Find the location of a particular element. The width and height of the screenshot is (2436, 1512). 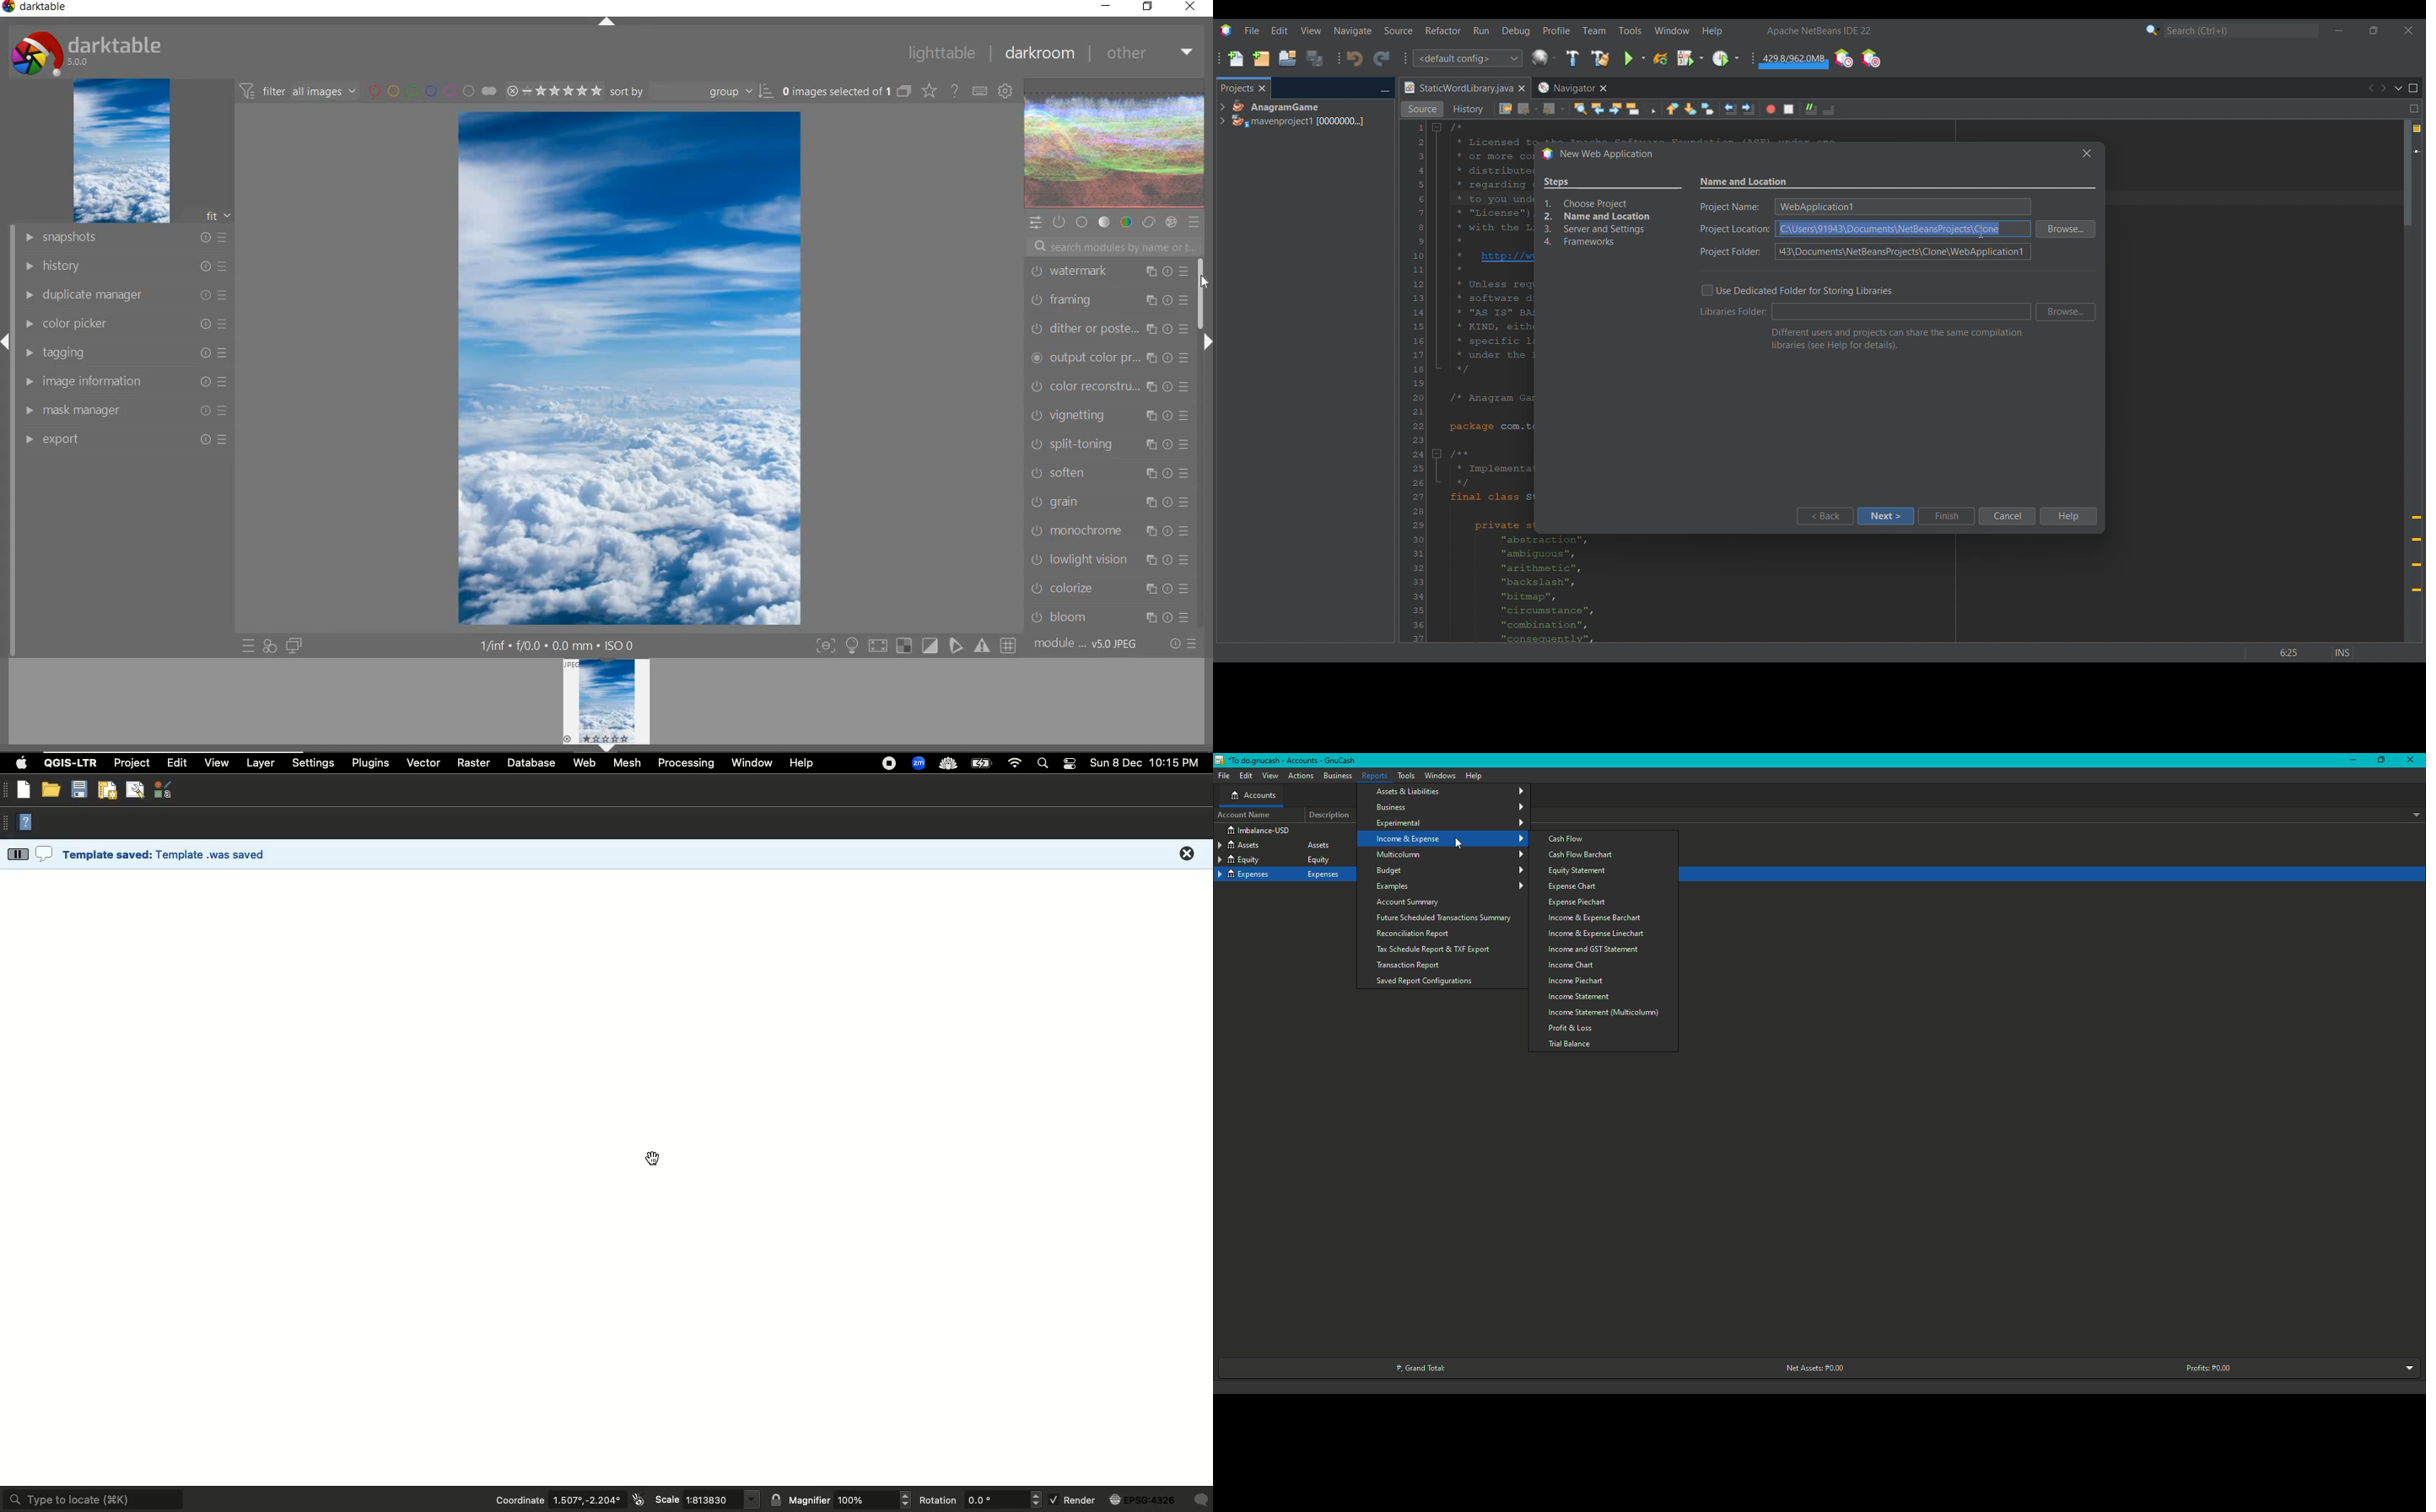

PRESET is located at coordinates (1194, 222).